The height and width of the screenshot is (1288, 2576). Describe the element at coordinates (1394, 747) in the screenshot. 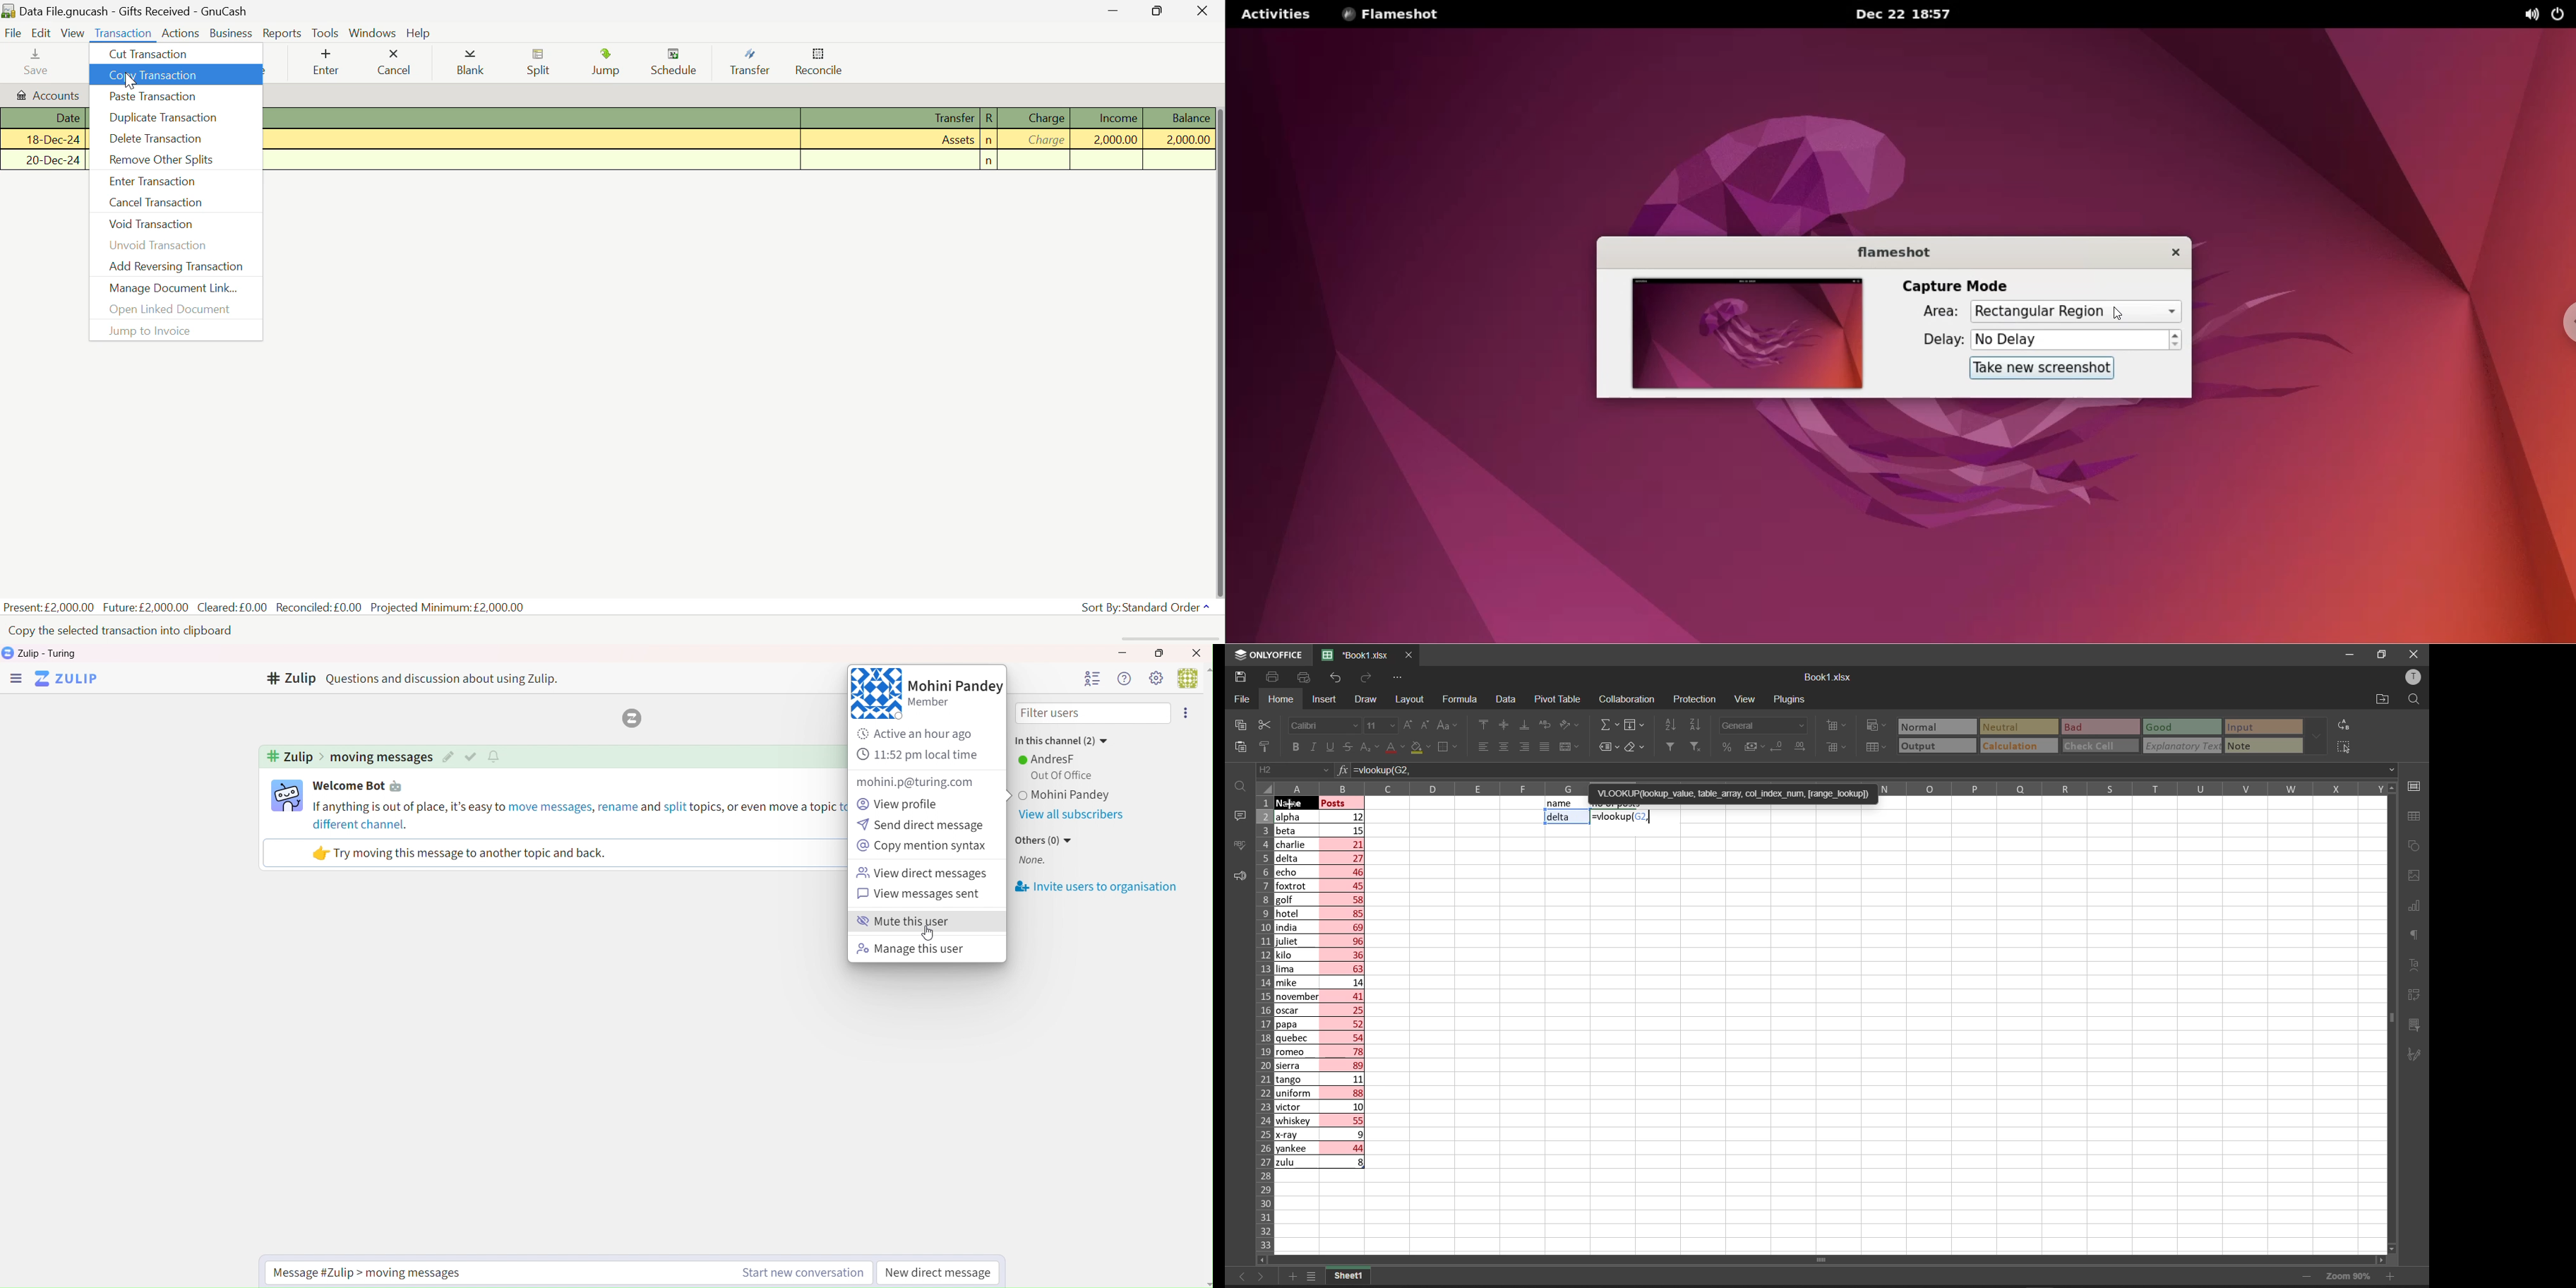

I see `font color` at that location.